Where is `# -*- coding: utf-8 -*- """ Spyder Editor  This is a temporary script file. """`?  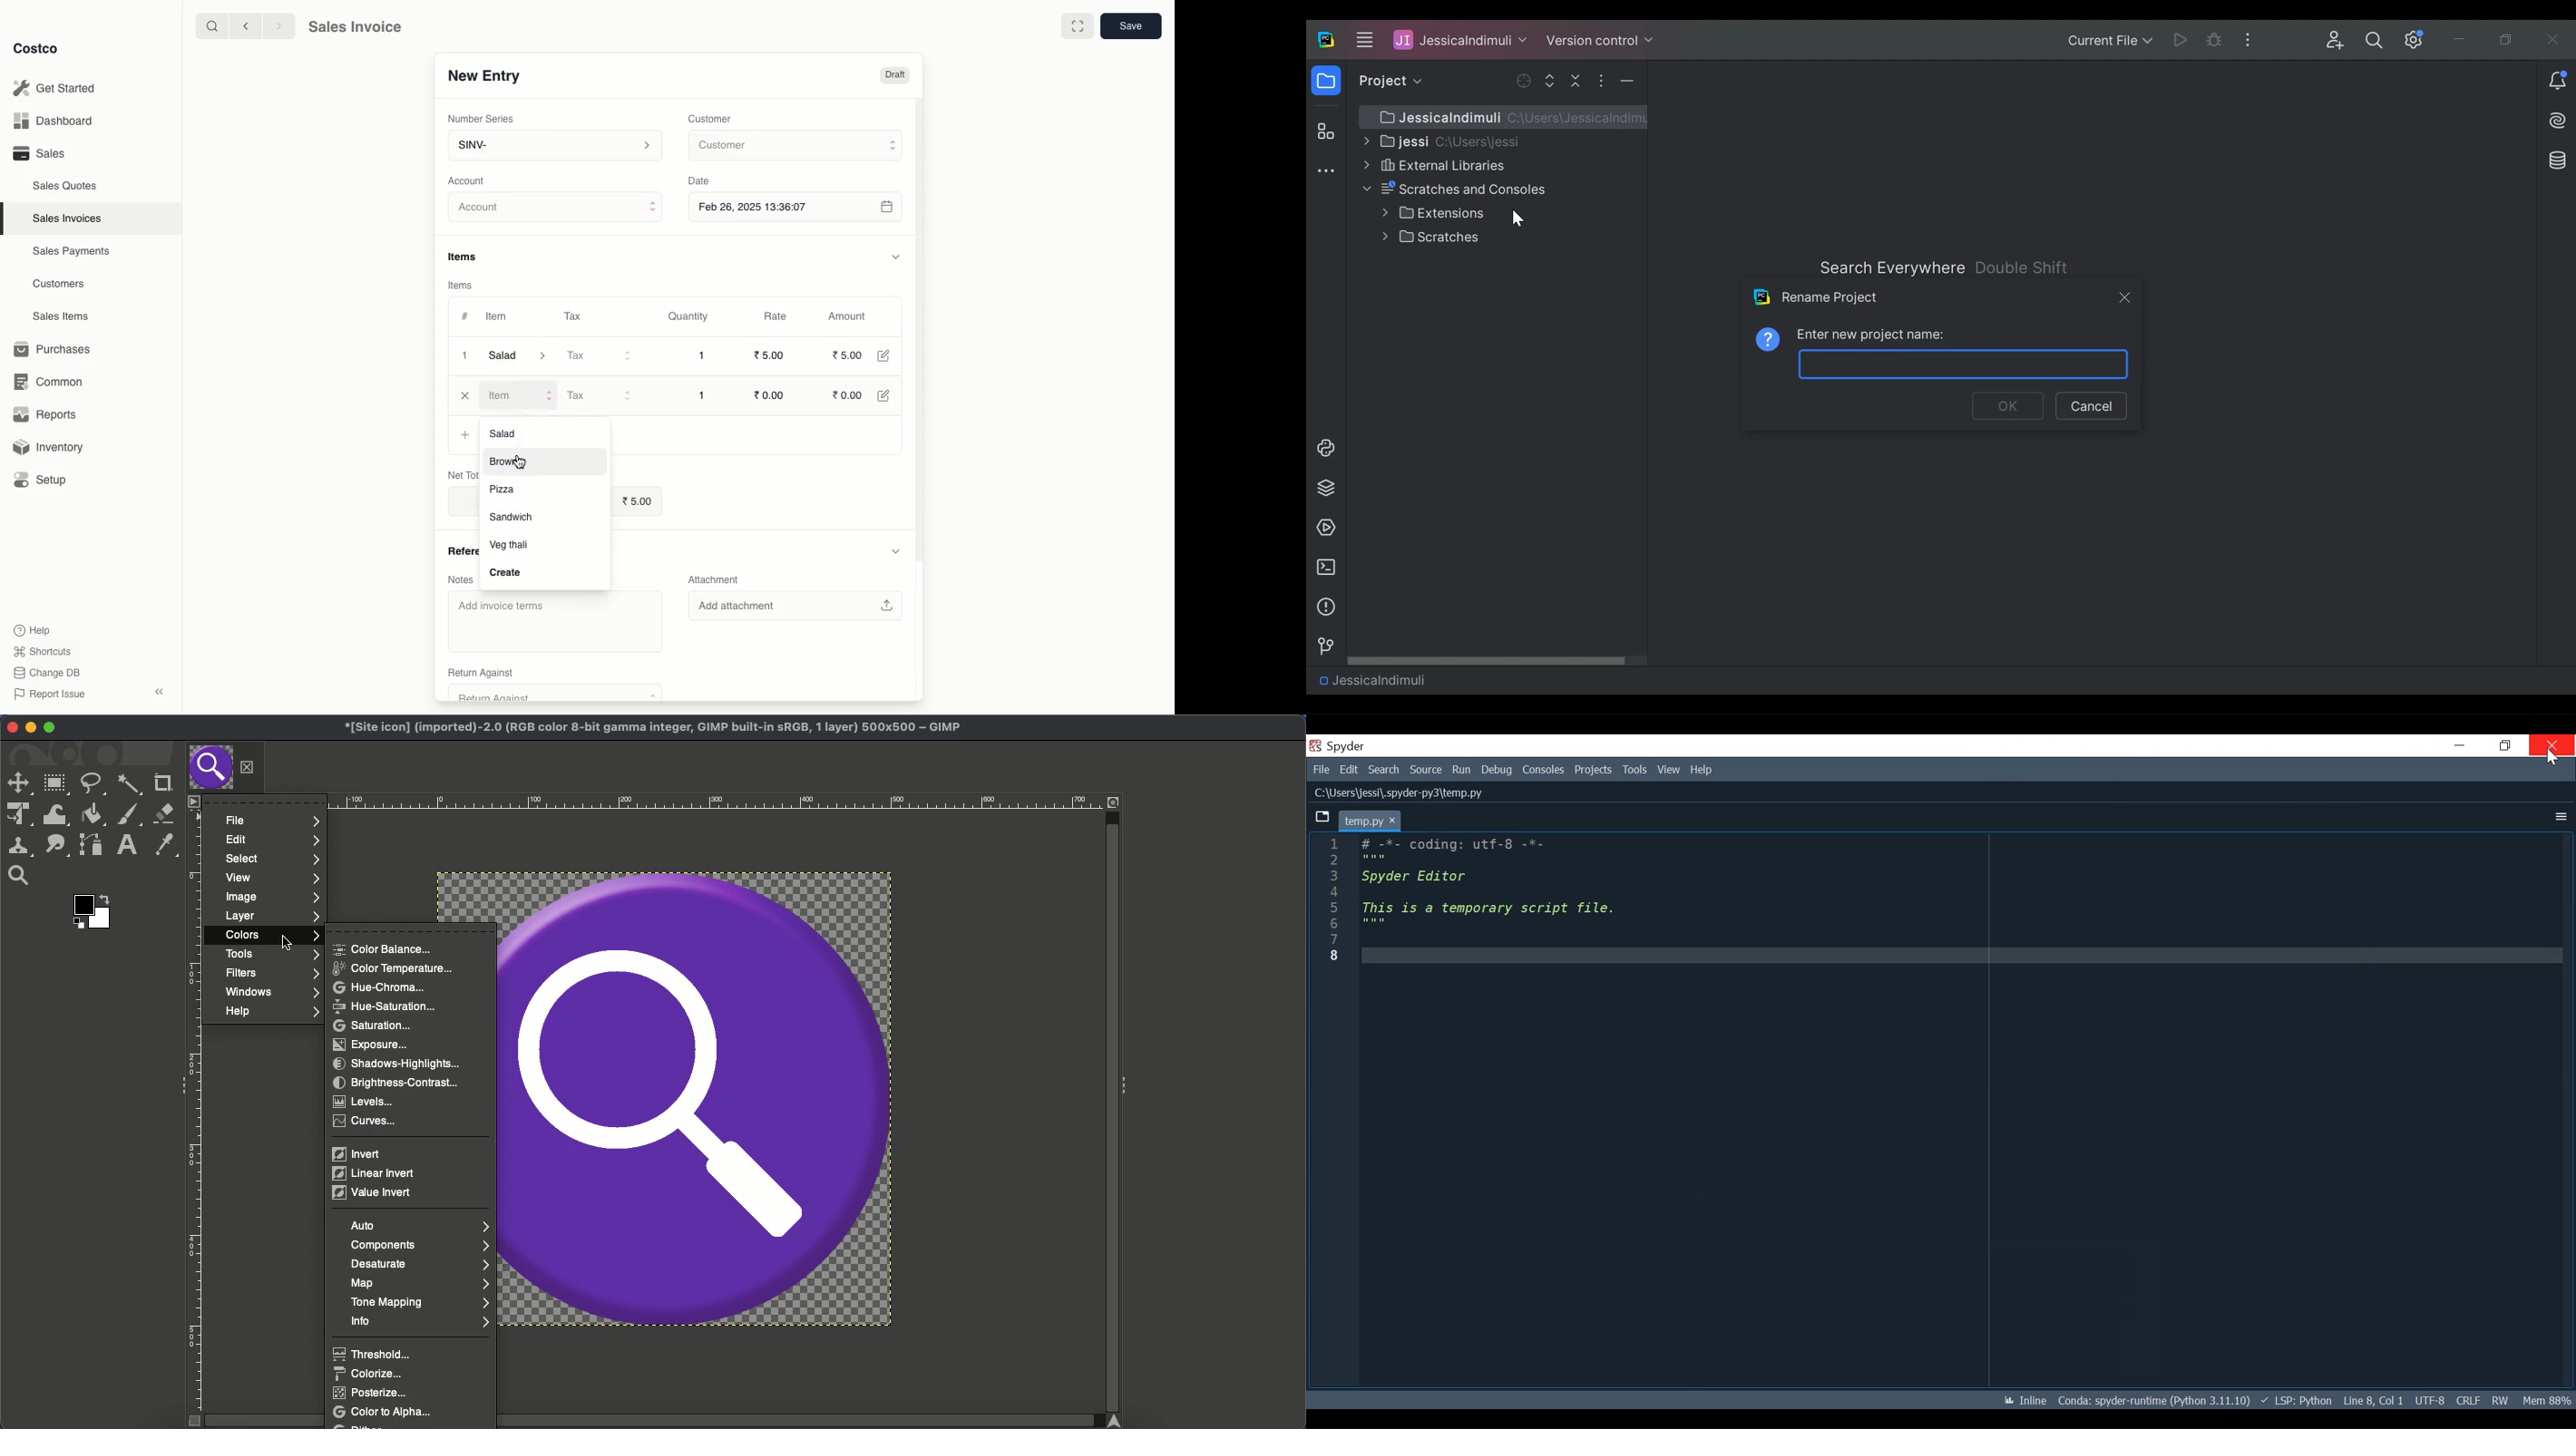 # -*- coding: utf-8 -*- """ Spyder Editor  This is a temporary script file. """ is located at coordinates (1957, 1109).